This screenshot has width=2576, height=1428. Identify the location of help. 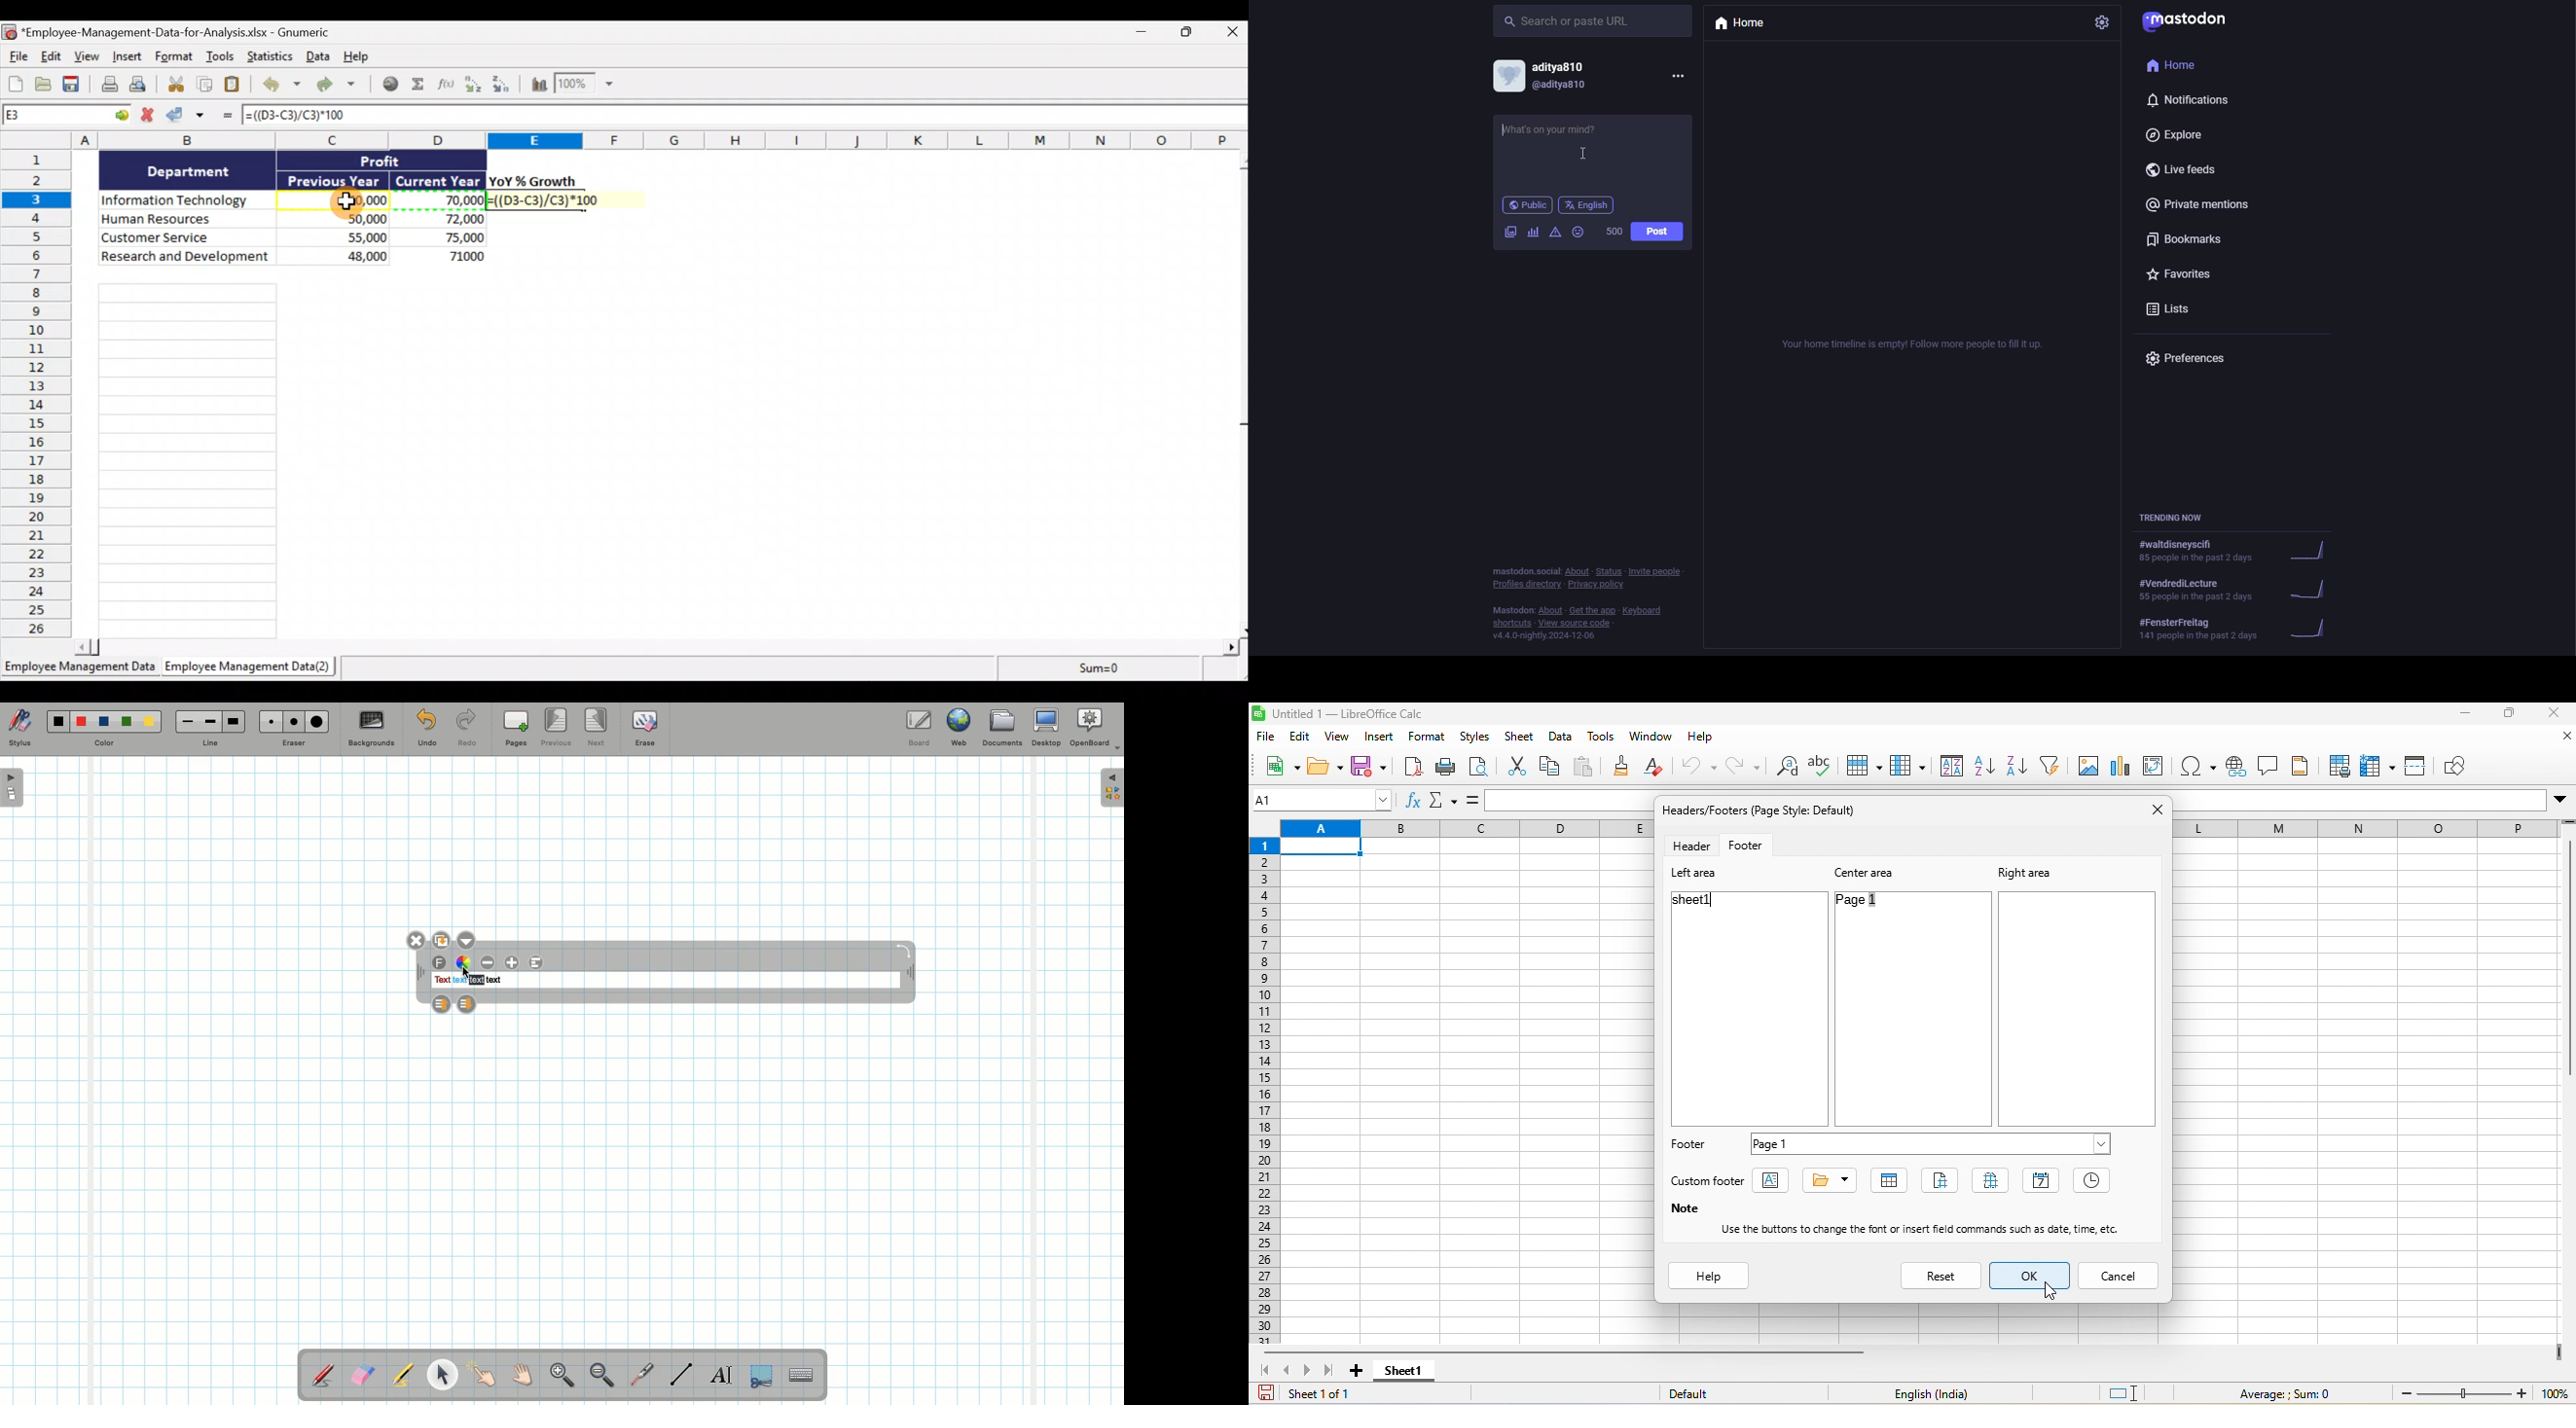
(1709, 739).